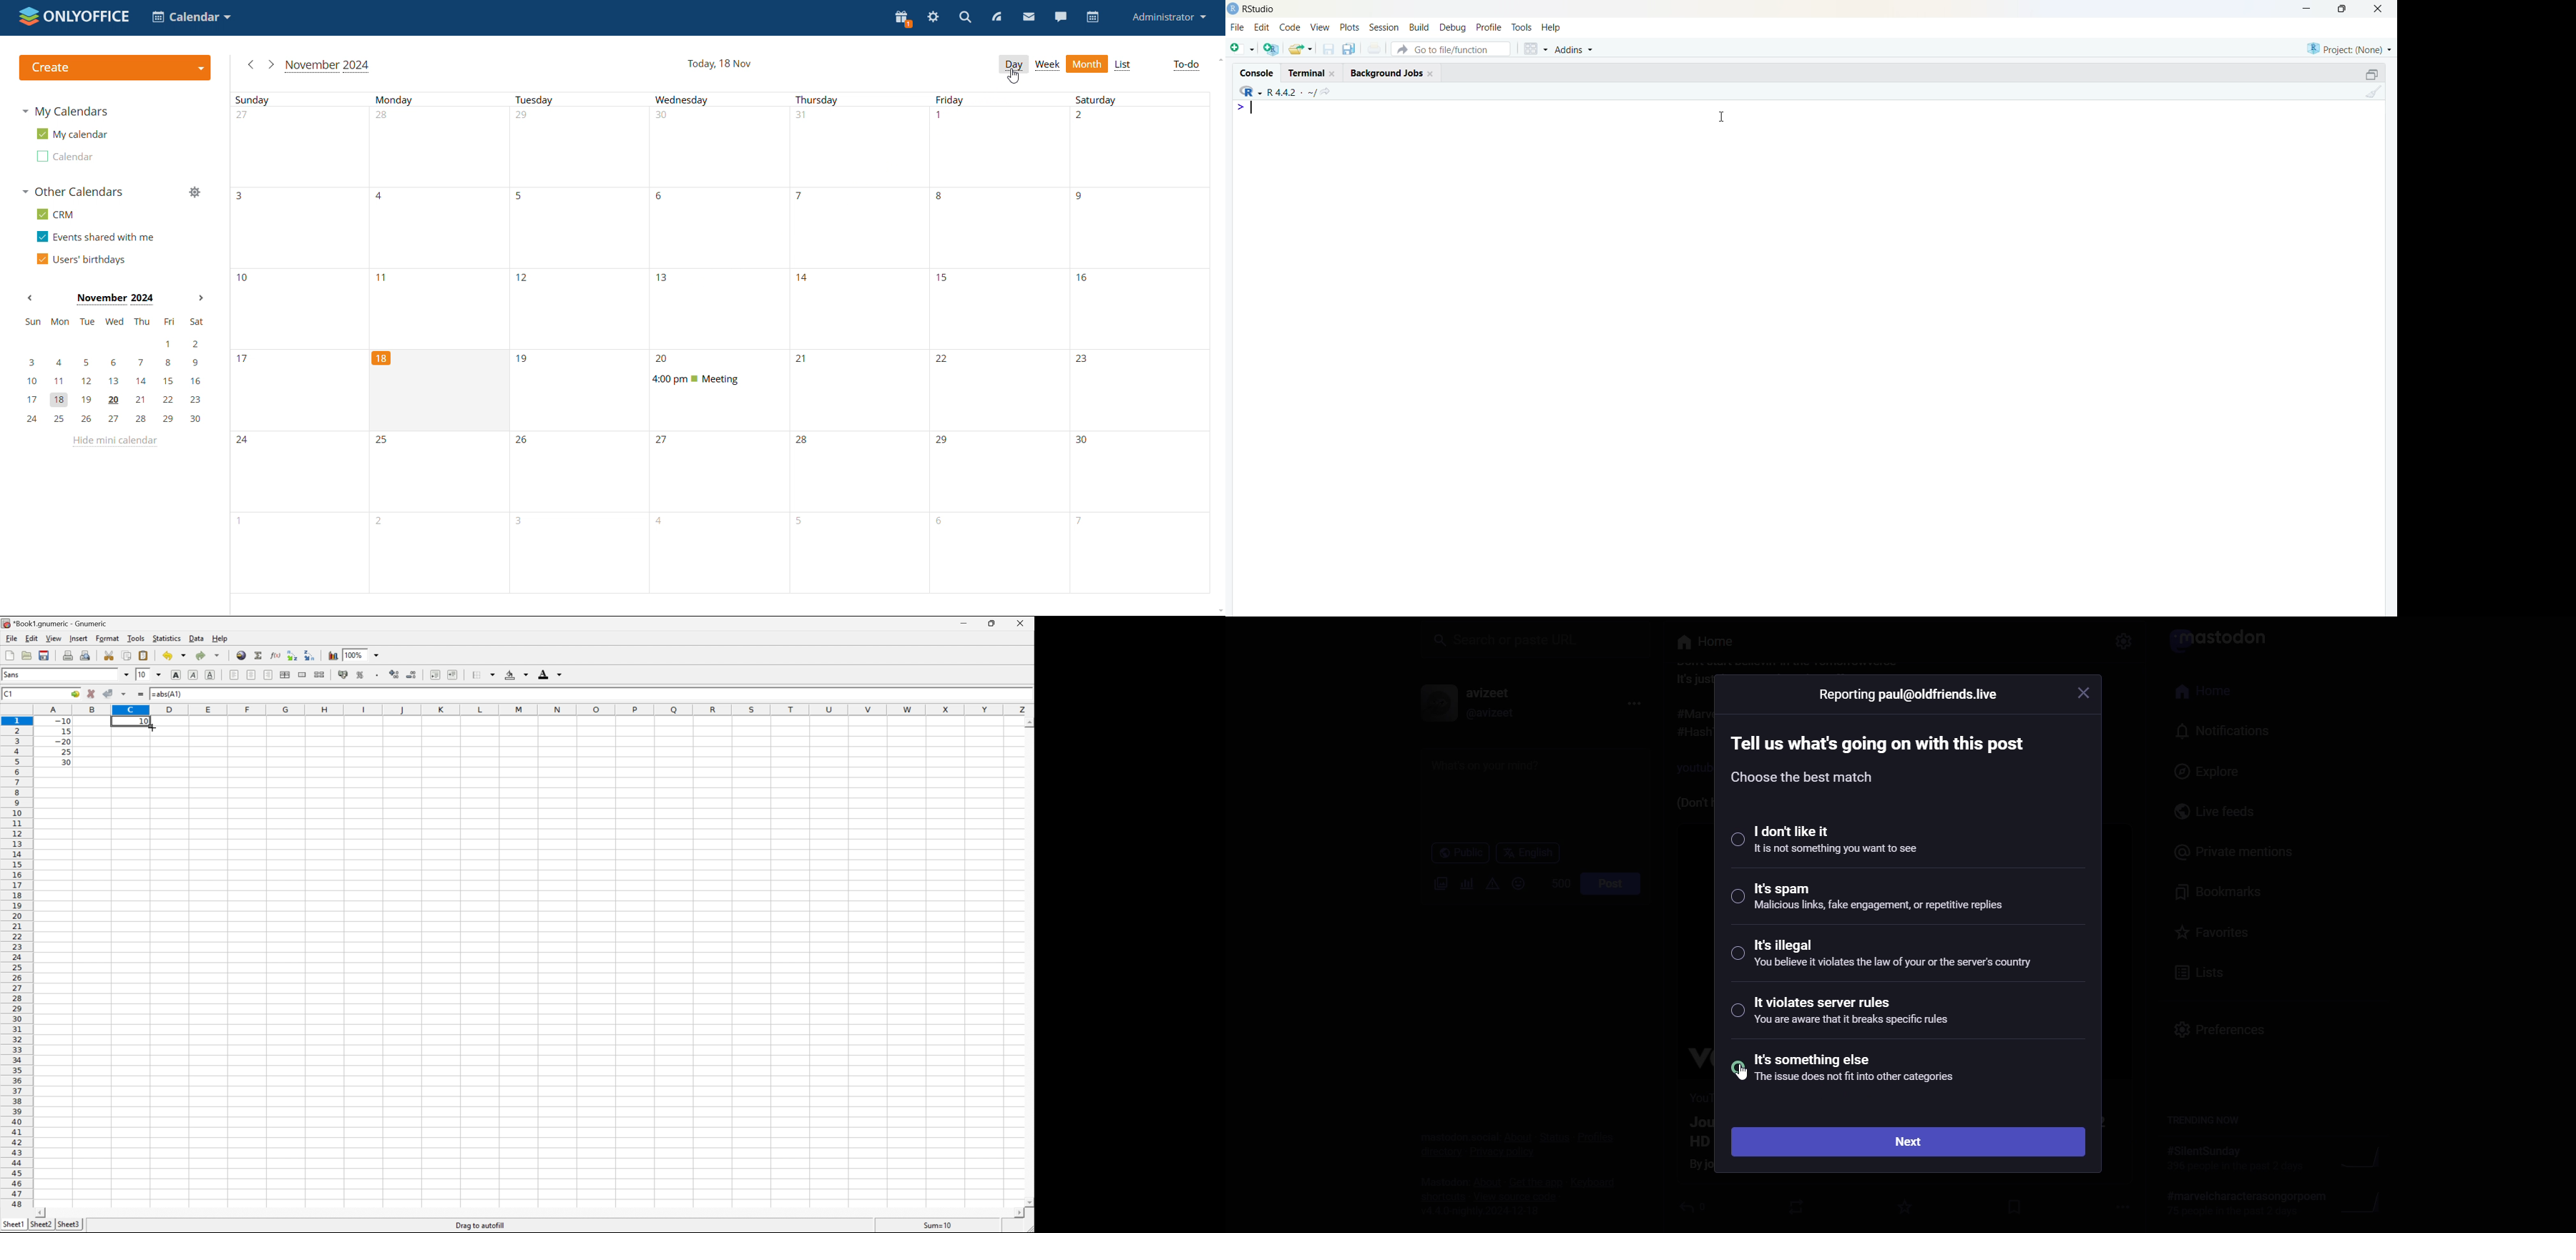  Describe the element at coordinates (451, 674) in the screenshot. I see `Increase indent, and align the content to the left` at that location.